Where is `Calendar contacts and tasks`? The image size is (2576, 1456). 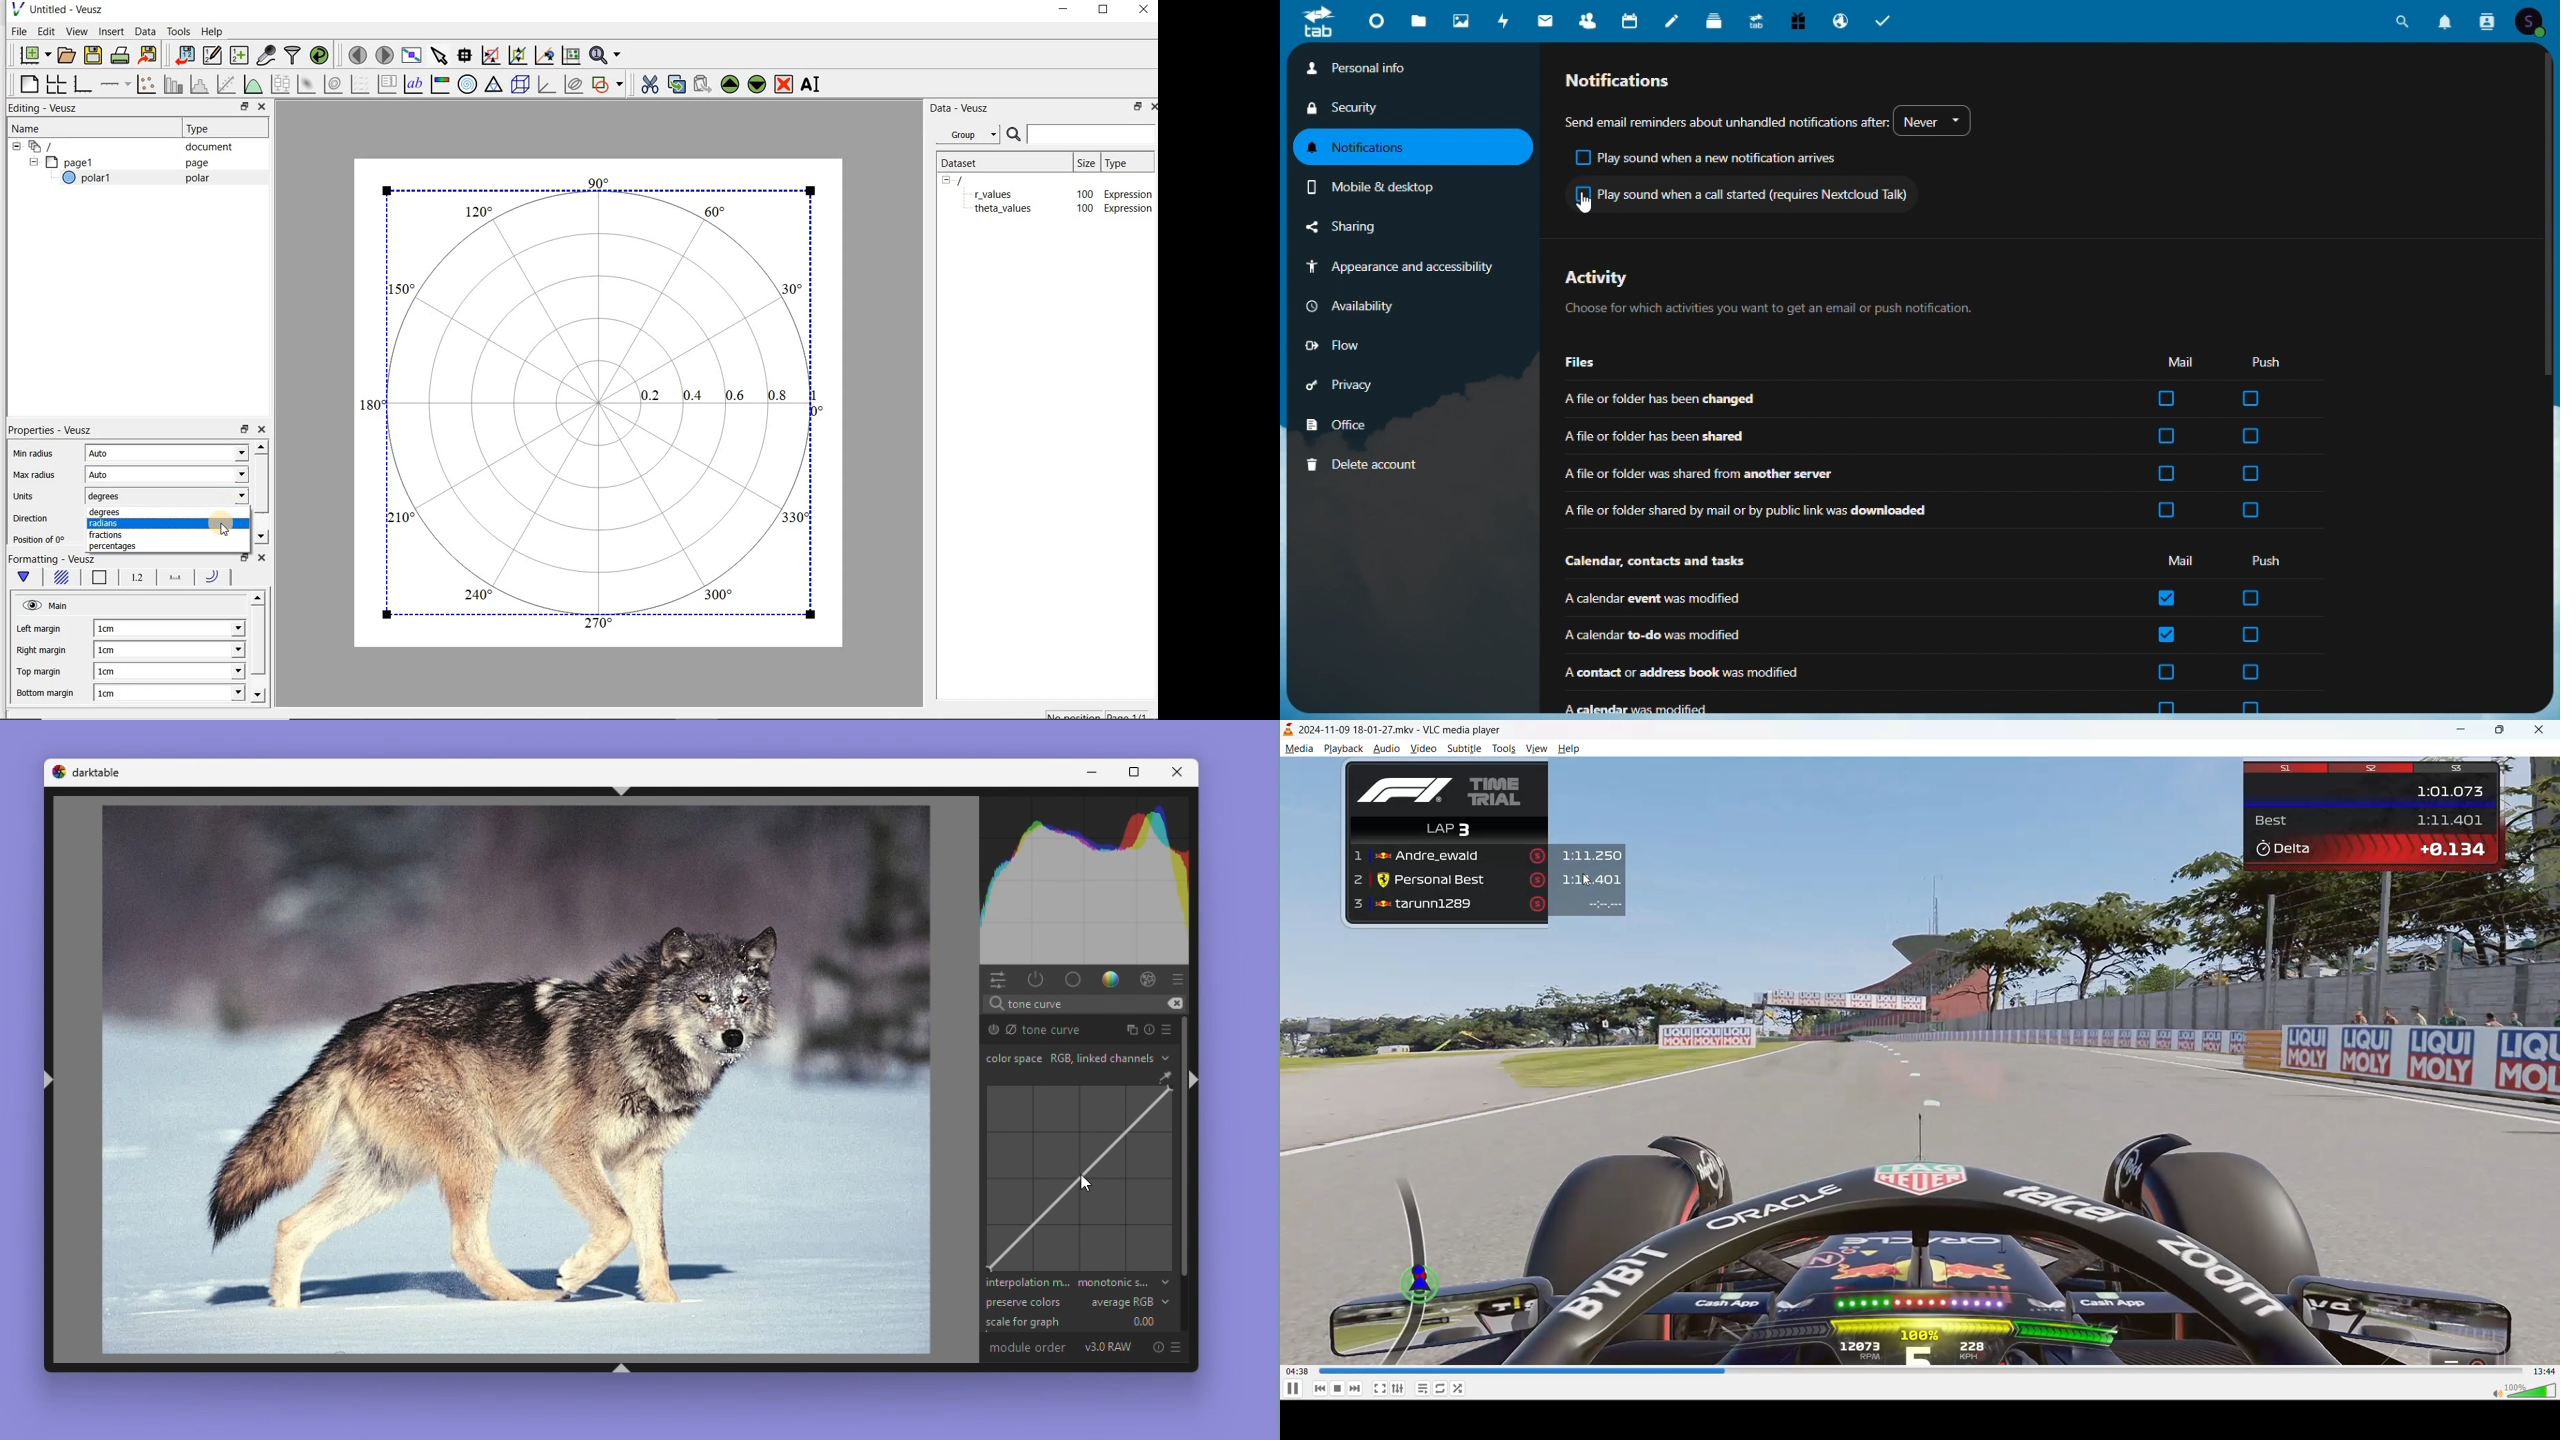
Calendar contacts and tasks is located at coordinates (1659, 562).